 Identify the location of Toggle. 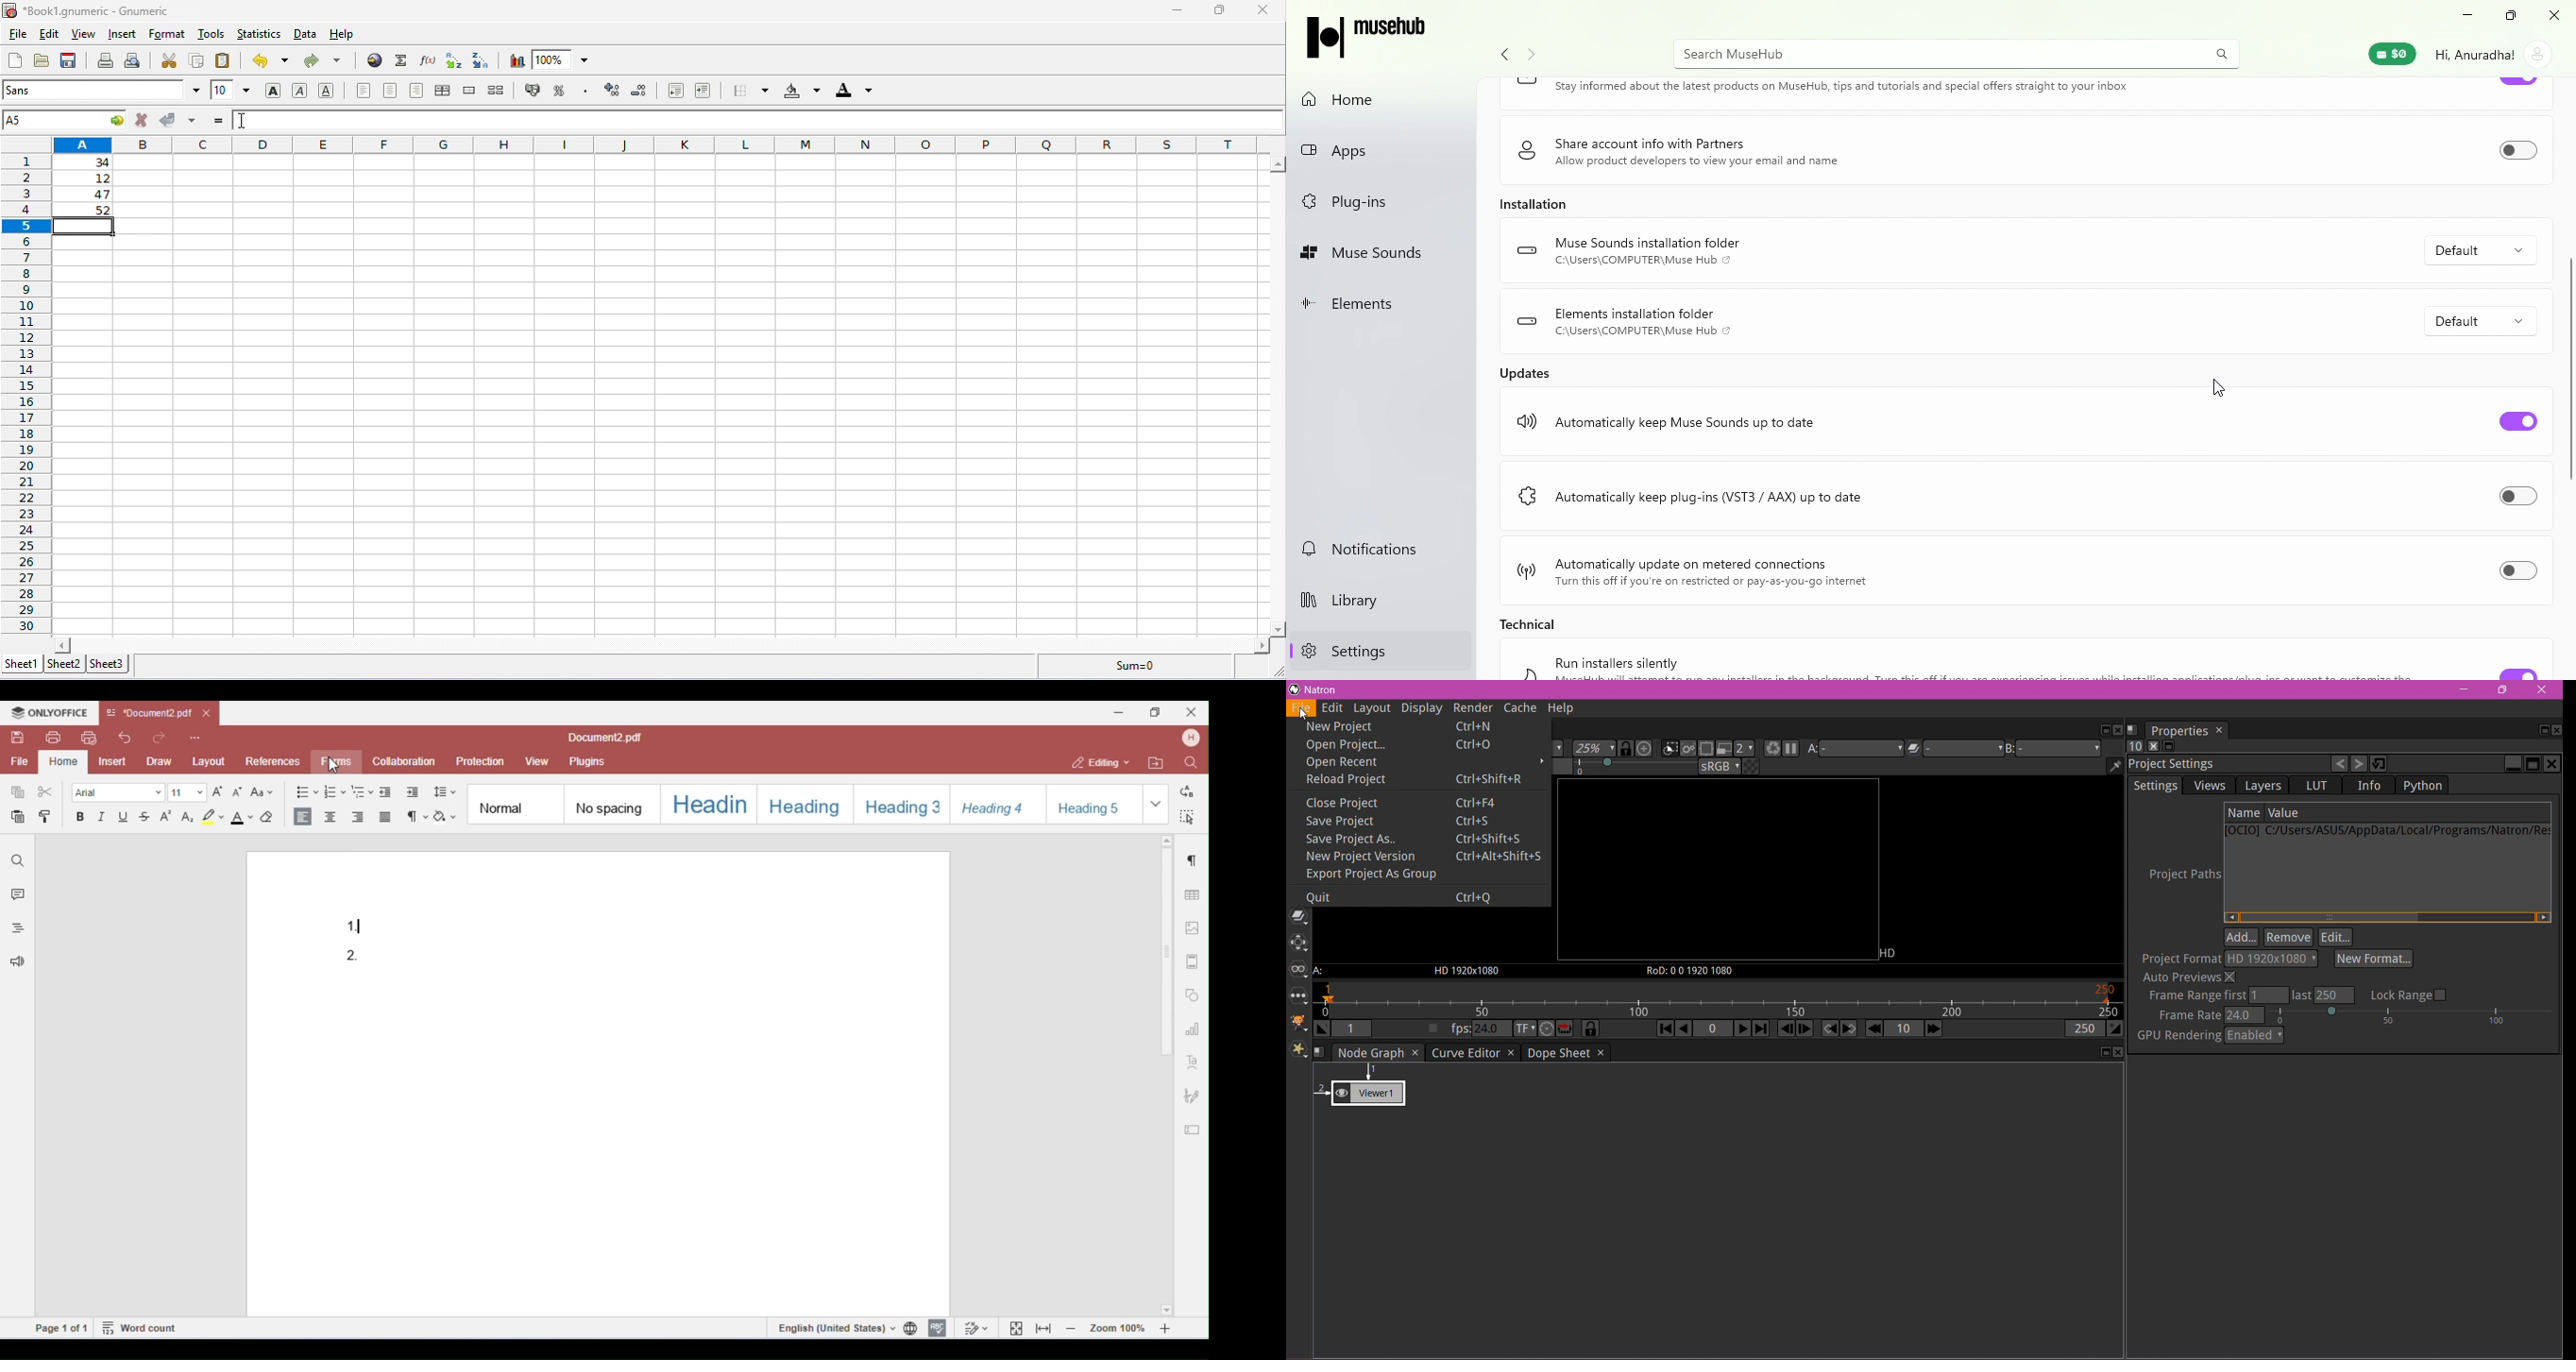
(2516, 672).